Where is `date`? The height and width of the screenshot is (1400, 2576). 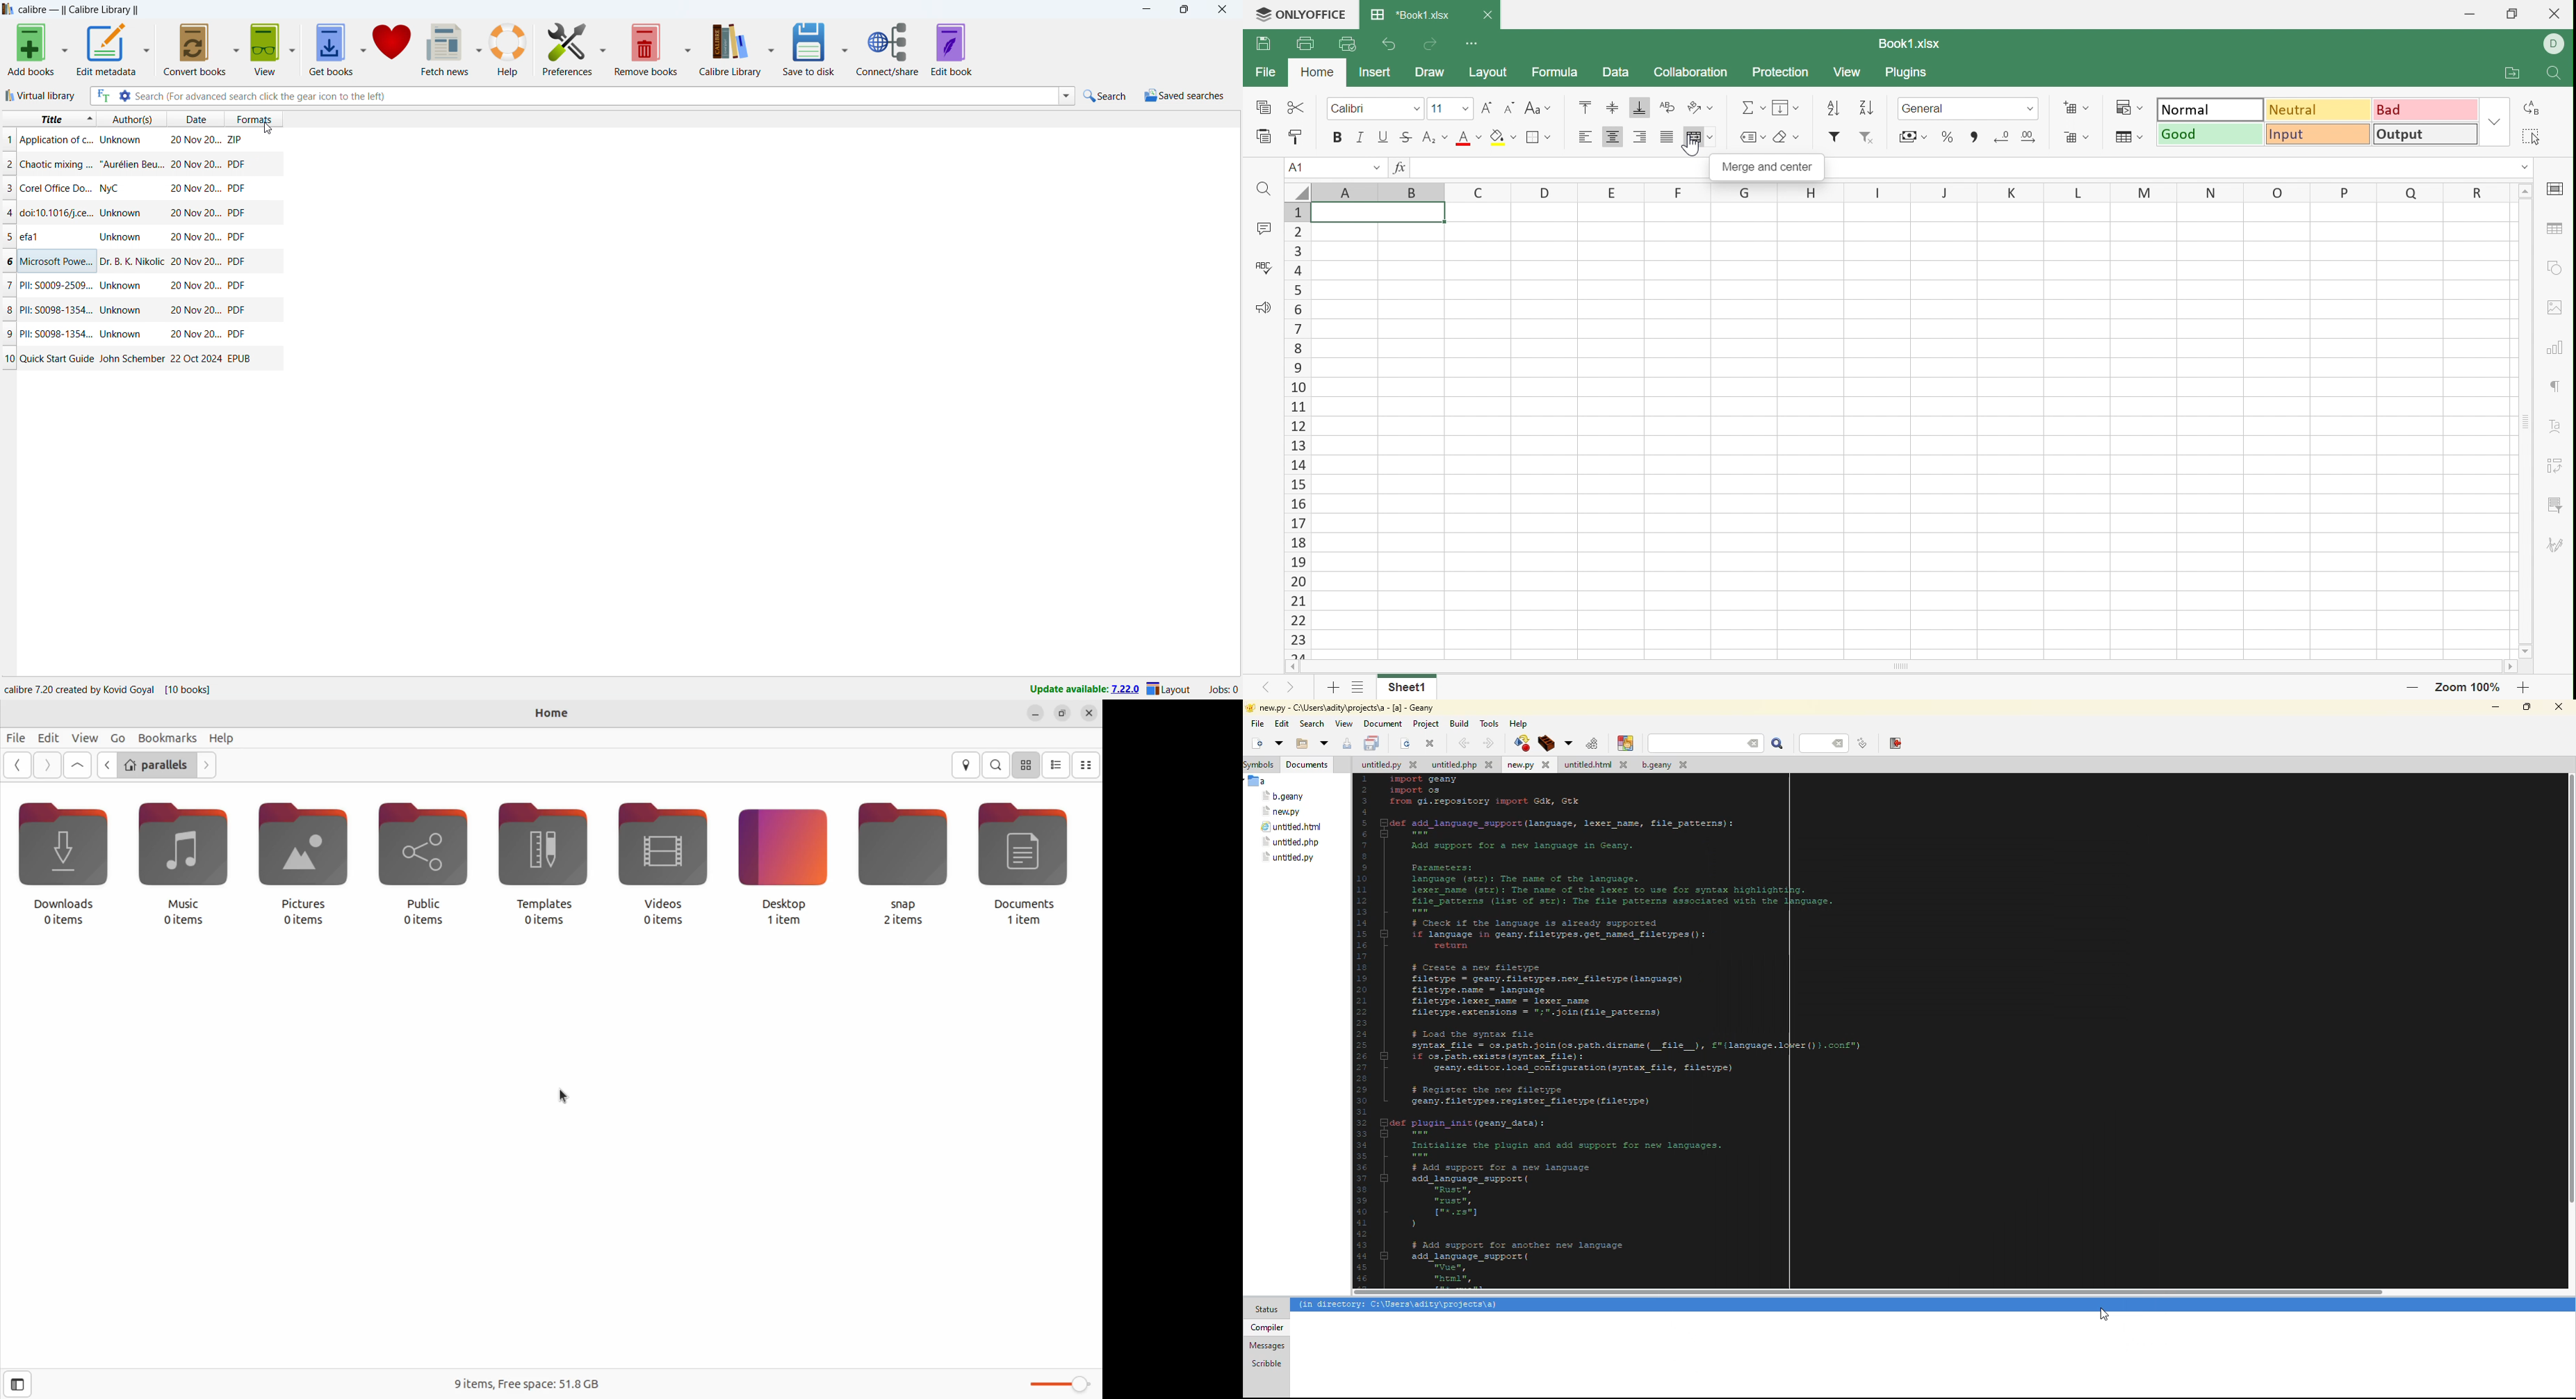
date is located at coordinates (196, 335).